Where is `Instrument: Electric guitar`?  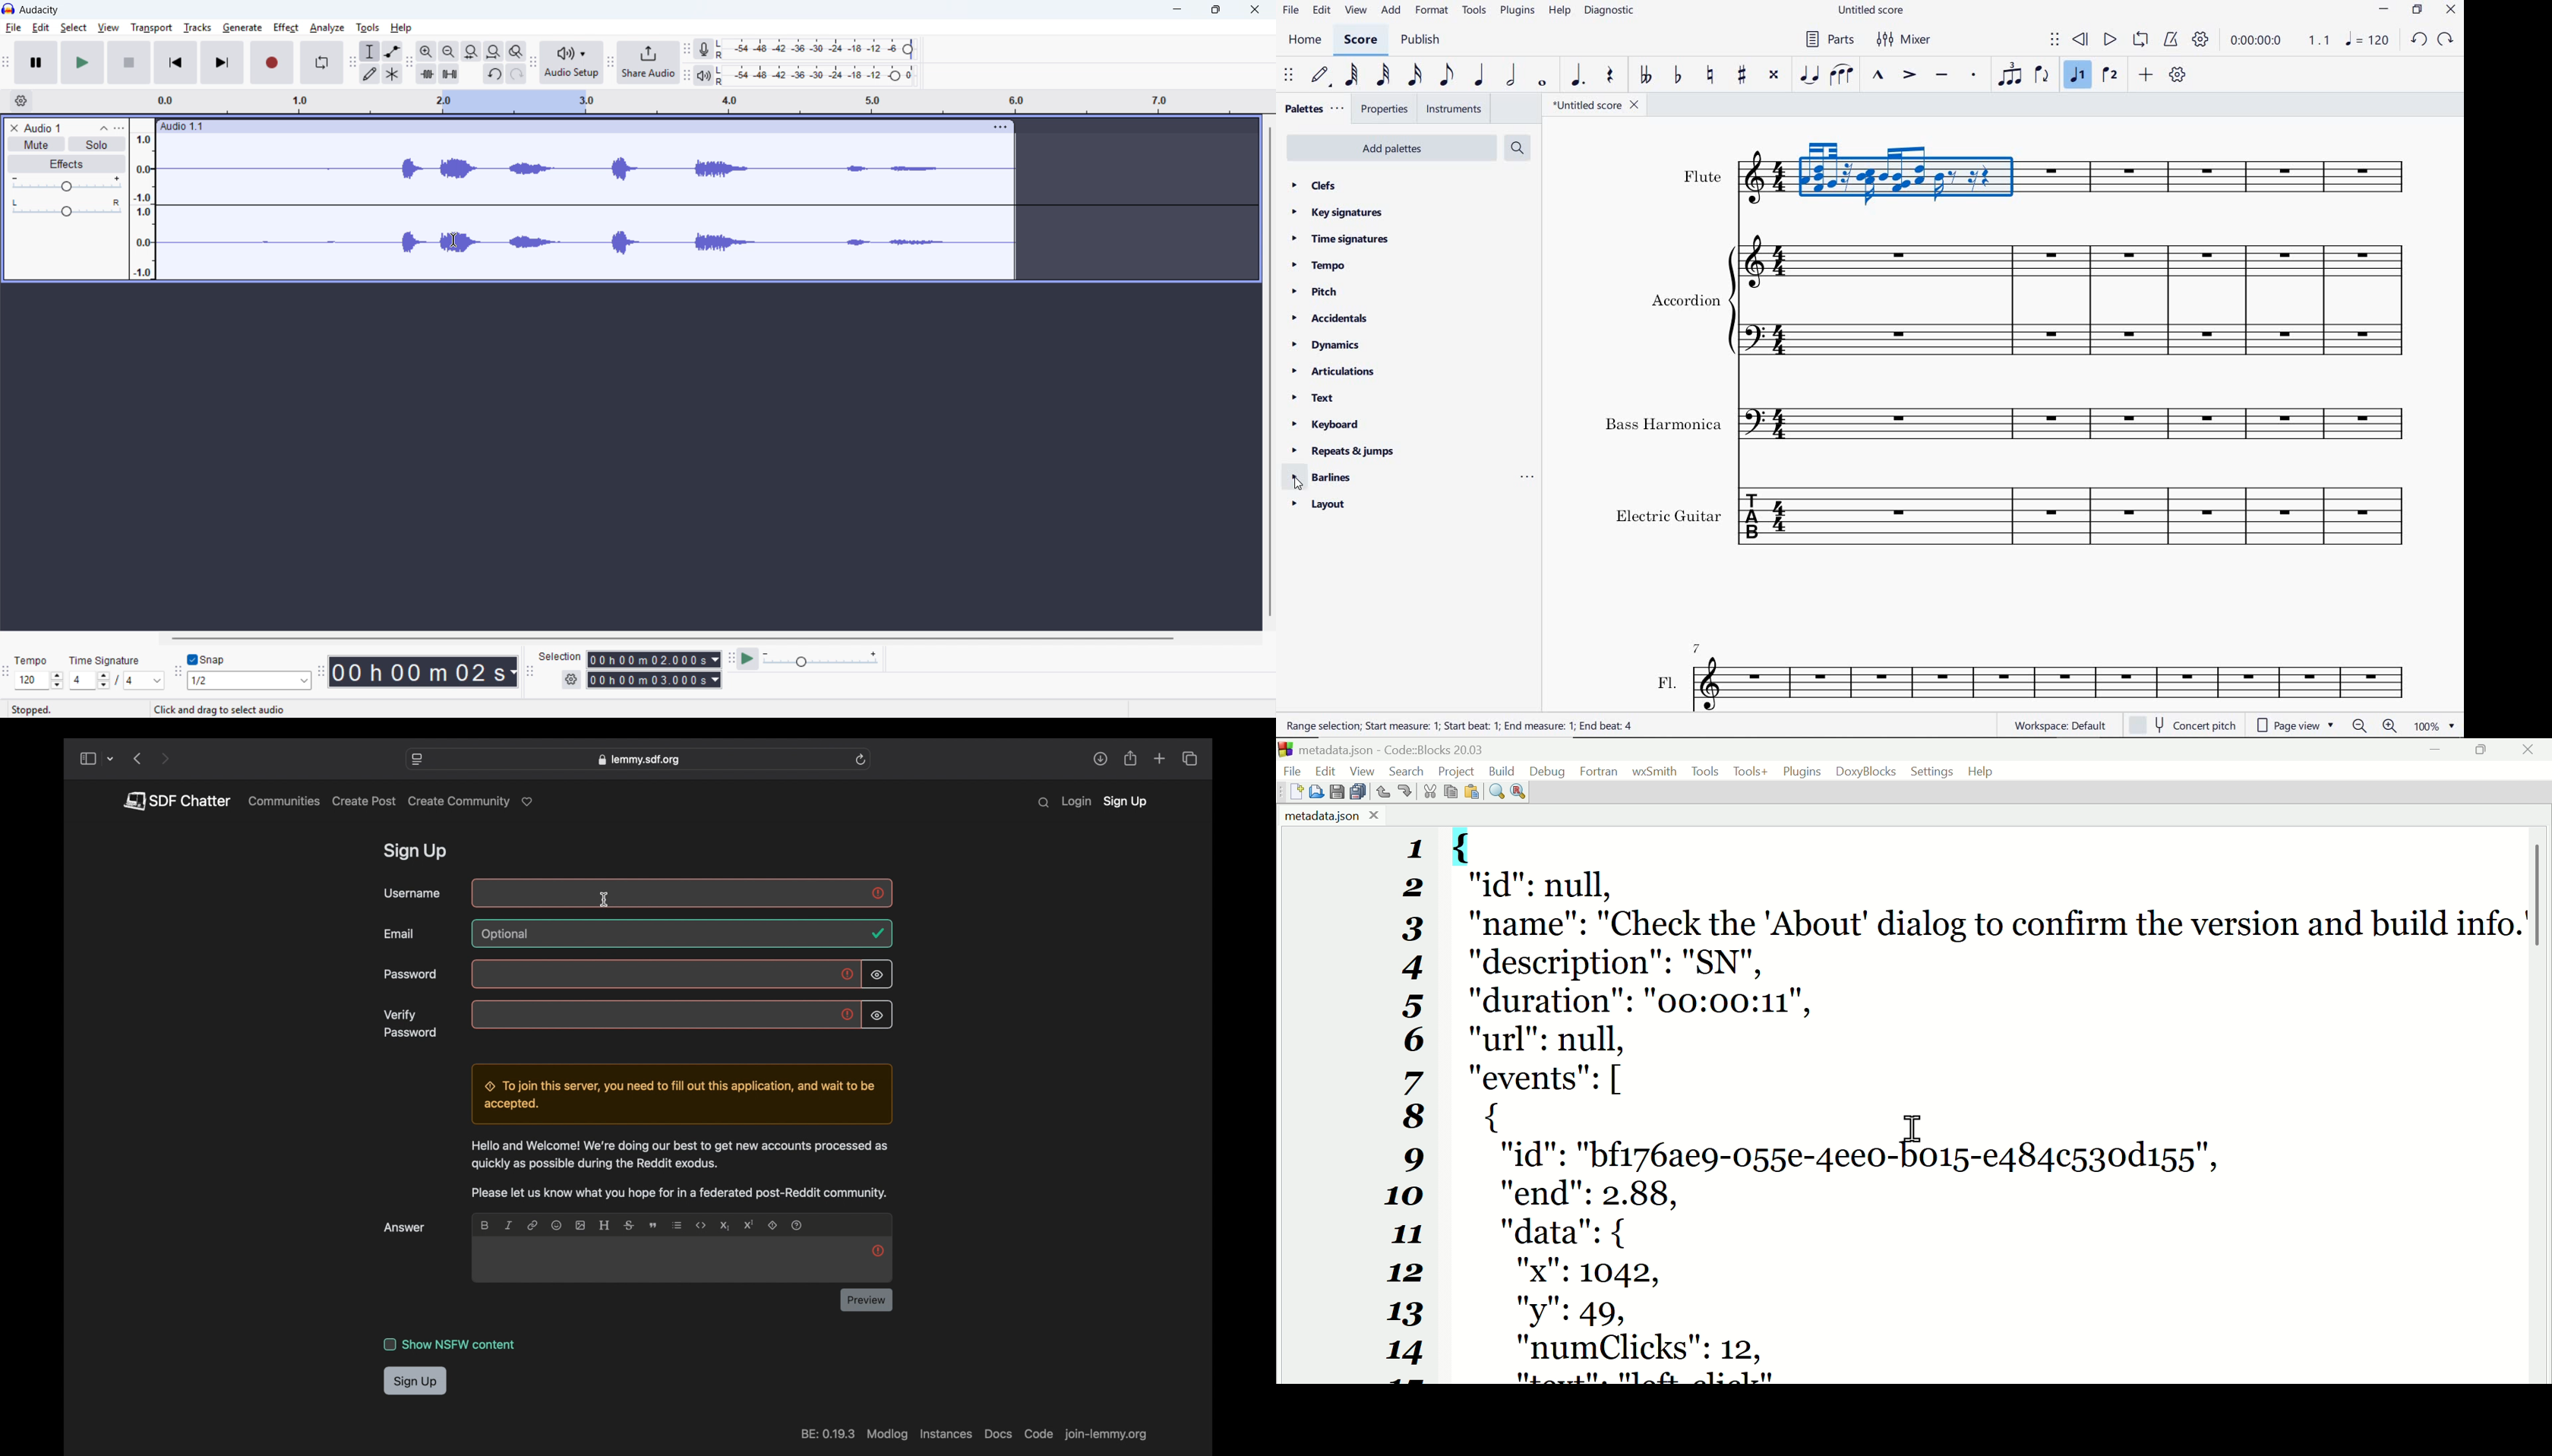
Instrument: Electric guitar is located at coordinates (2079, 520).